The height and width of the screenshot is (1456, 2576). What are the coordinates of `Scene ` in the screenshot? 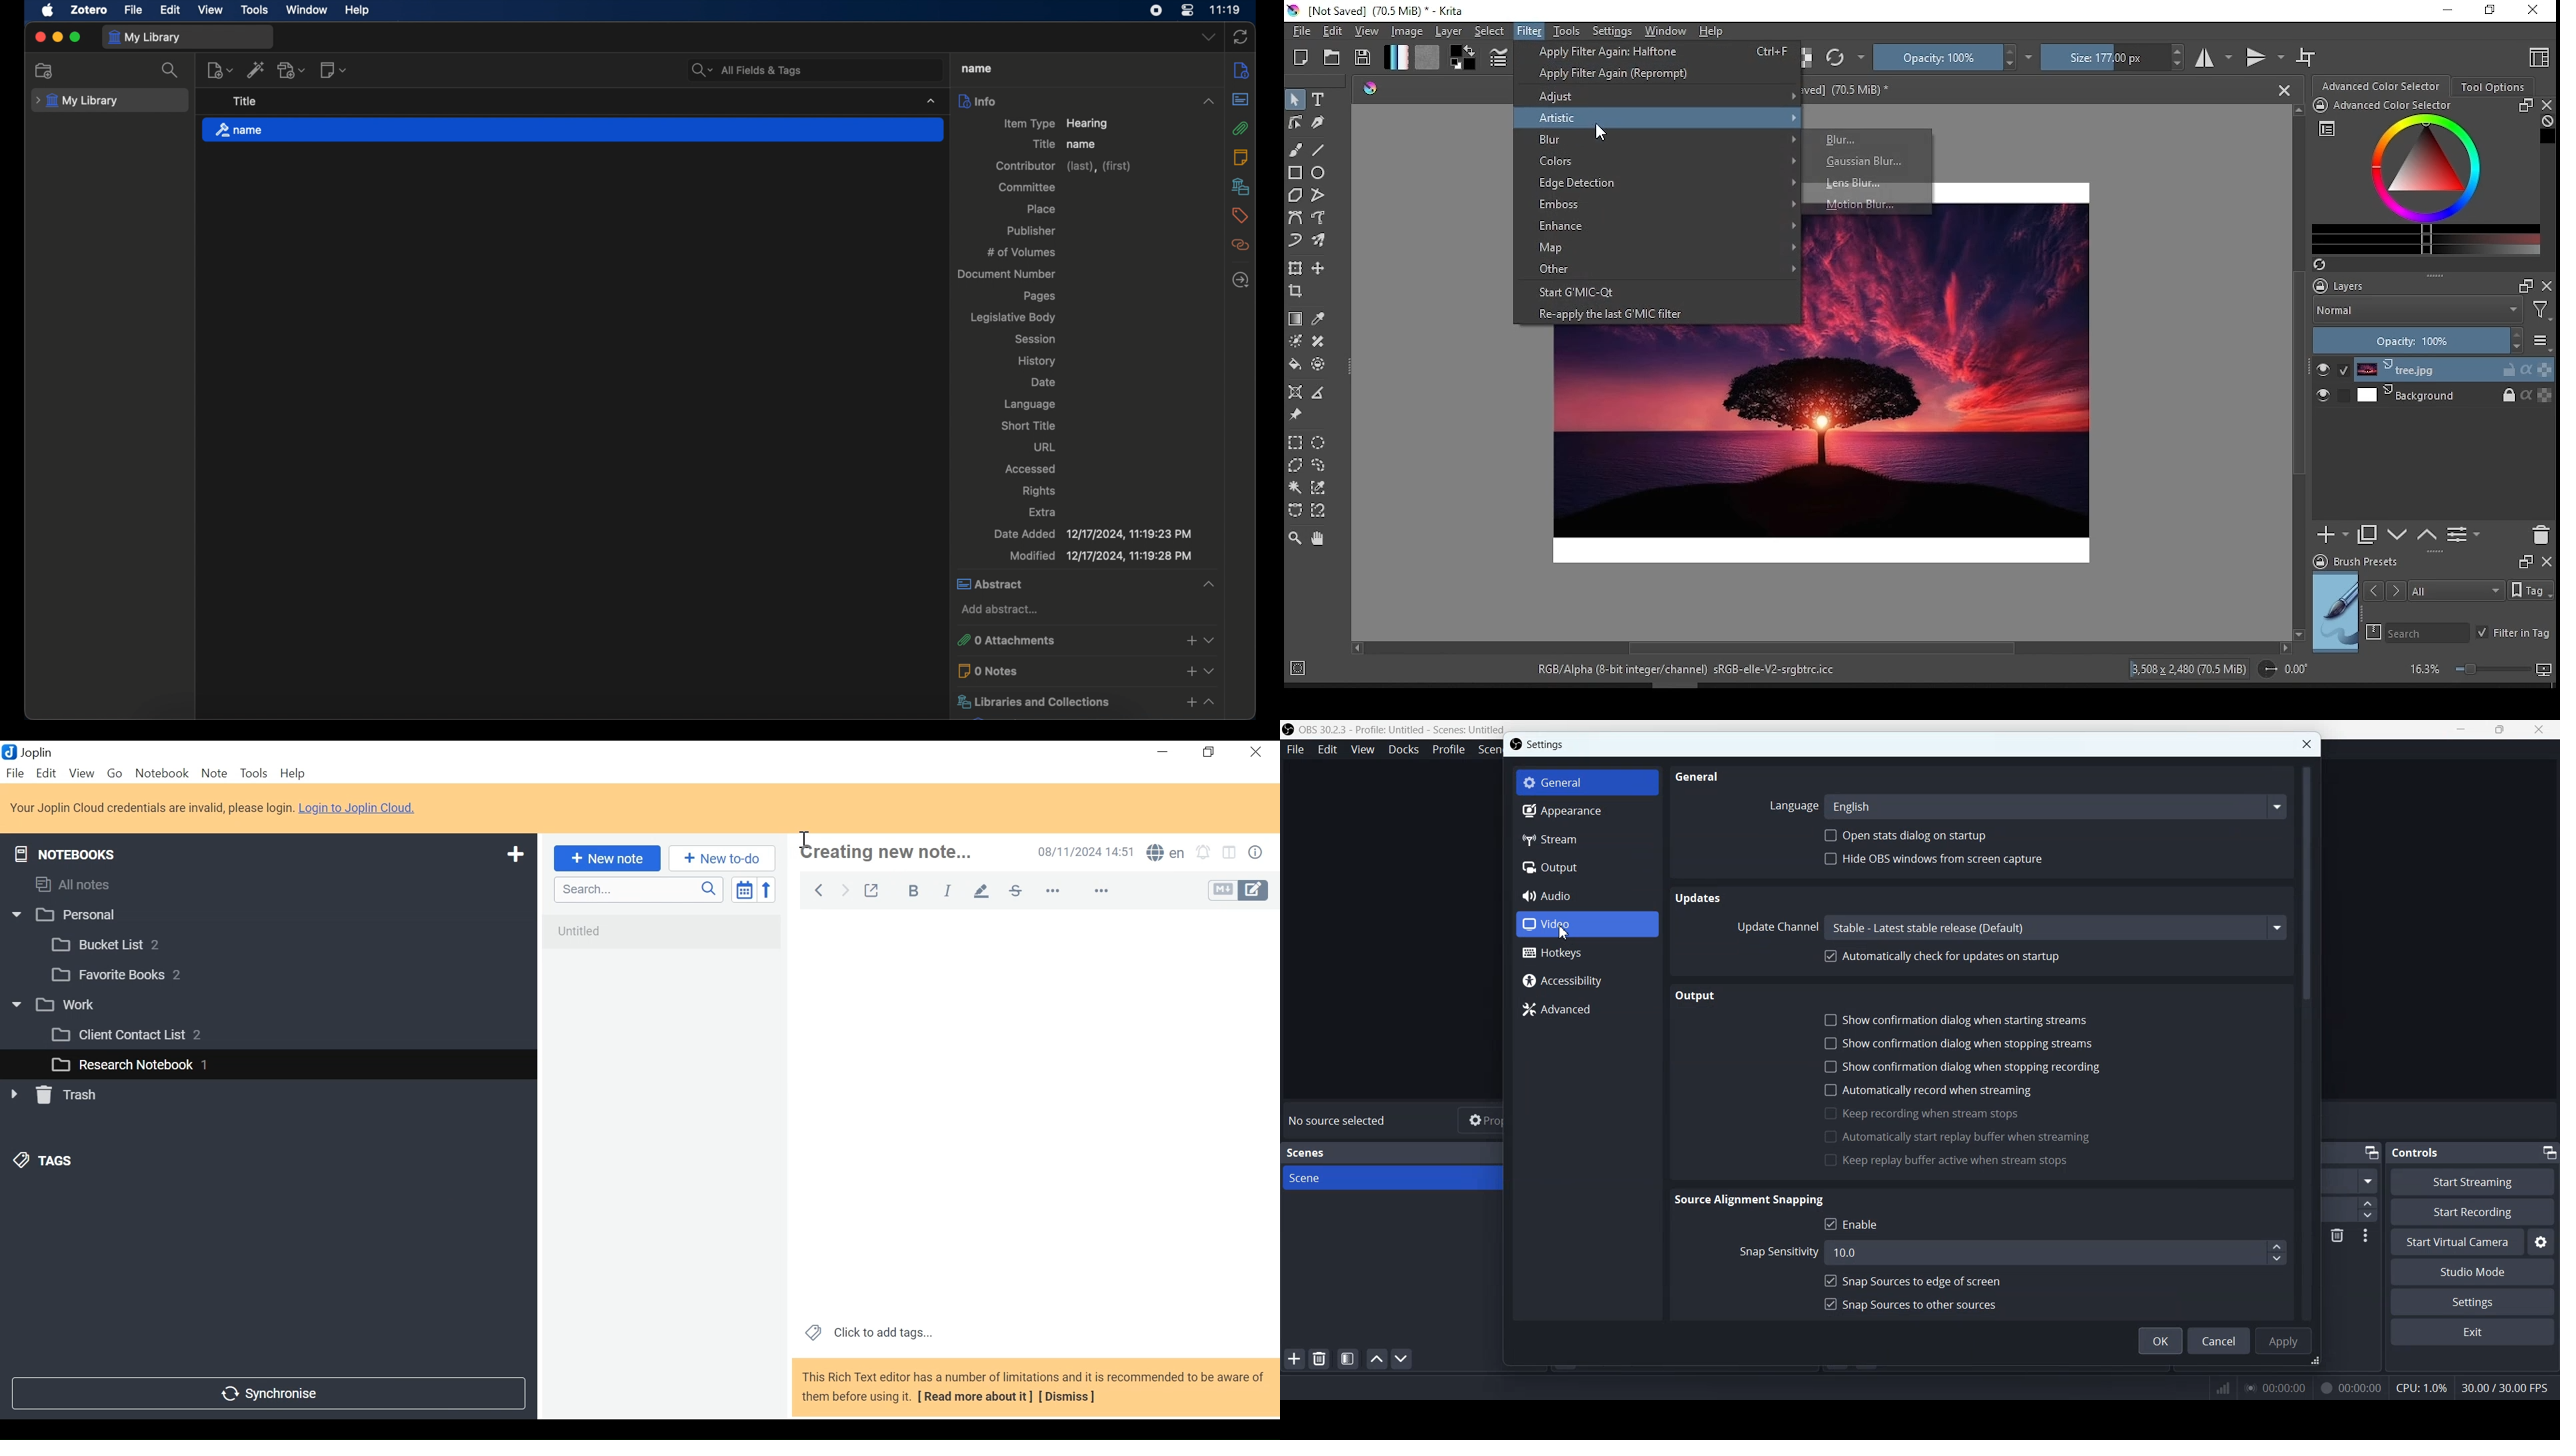 It's located at (1391, 1177).